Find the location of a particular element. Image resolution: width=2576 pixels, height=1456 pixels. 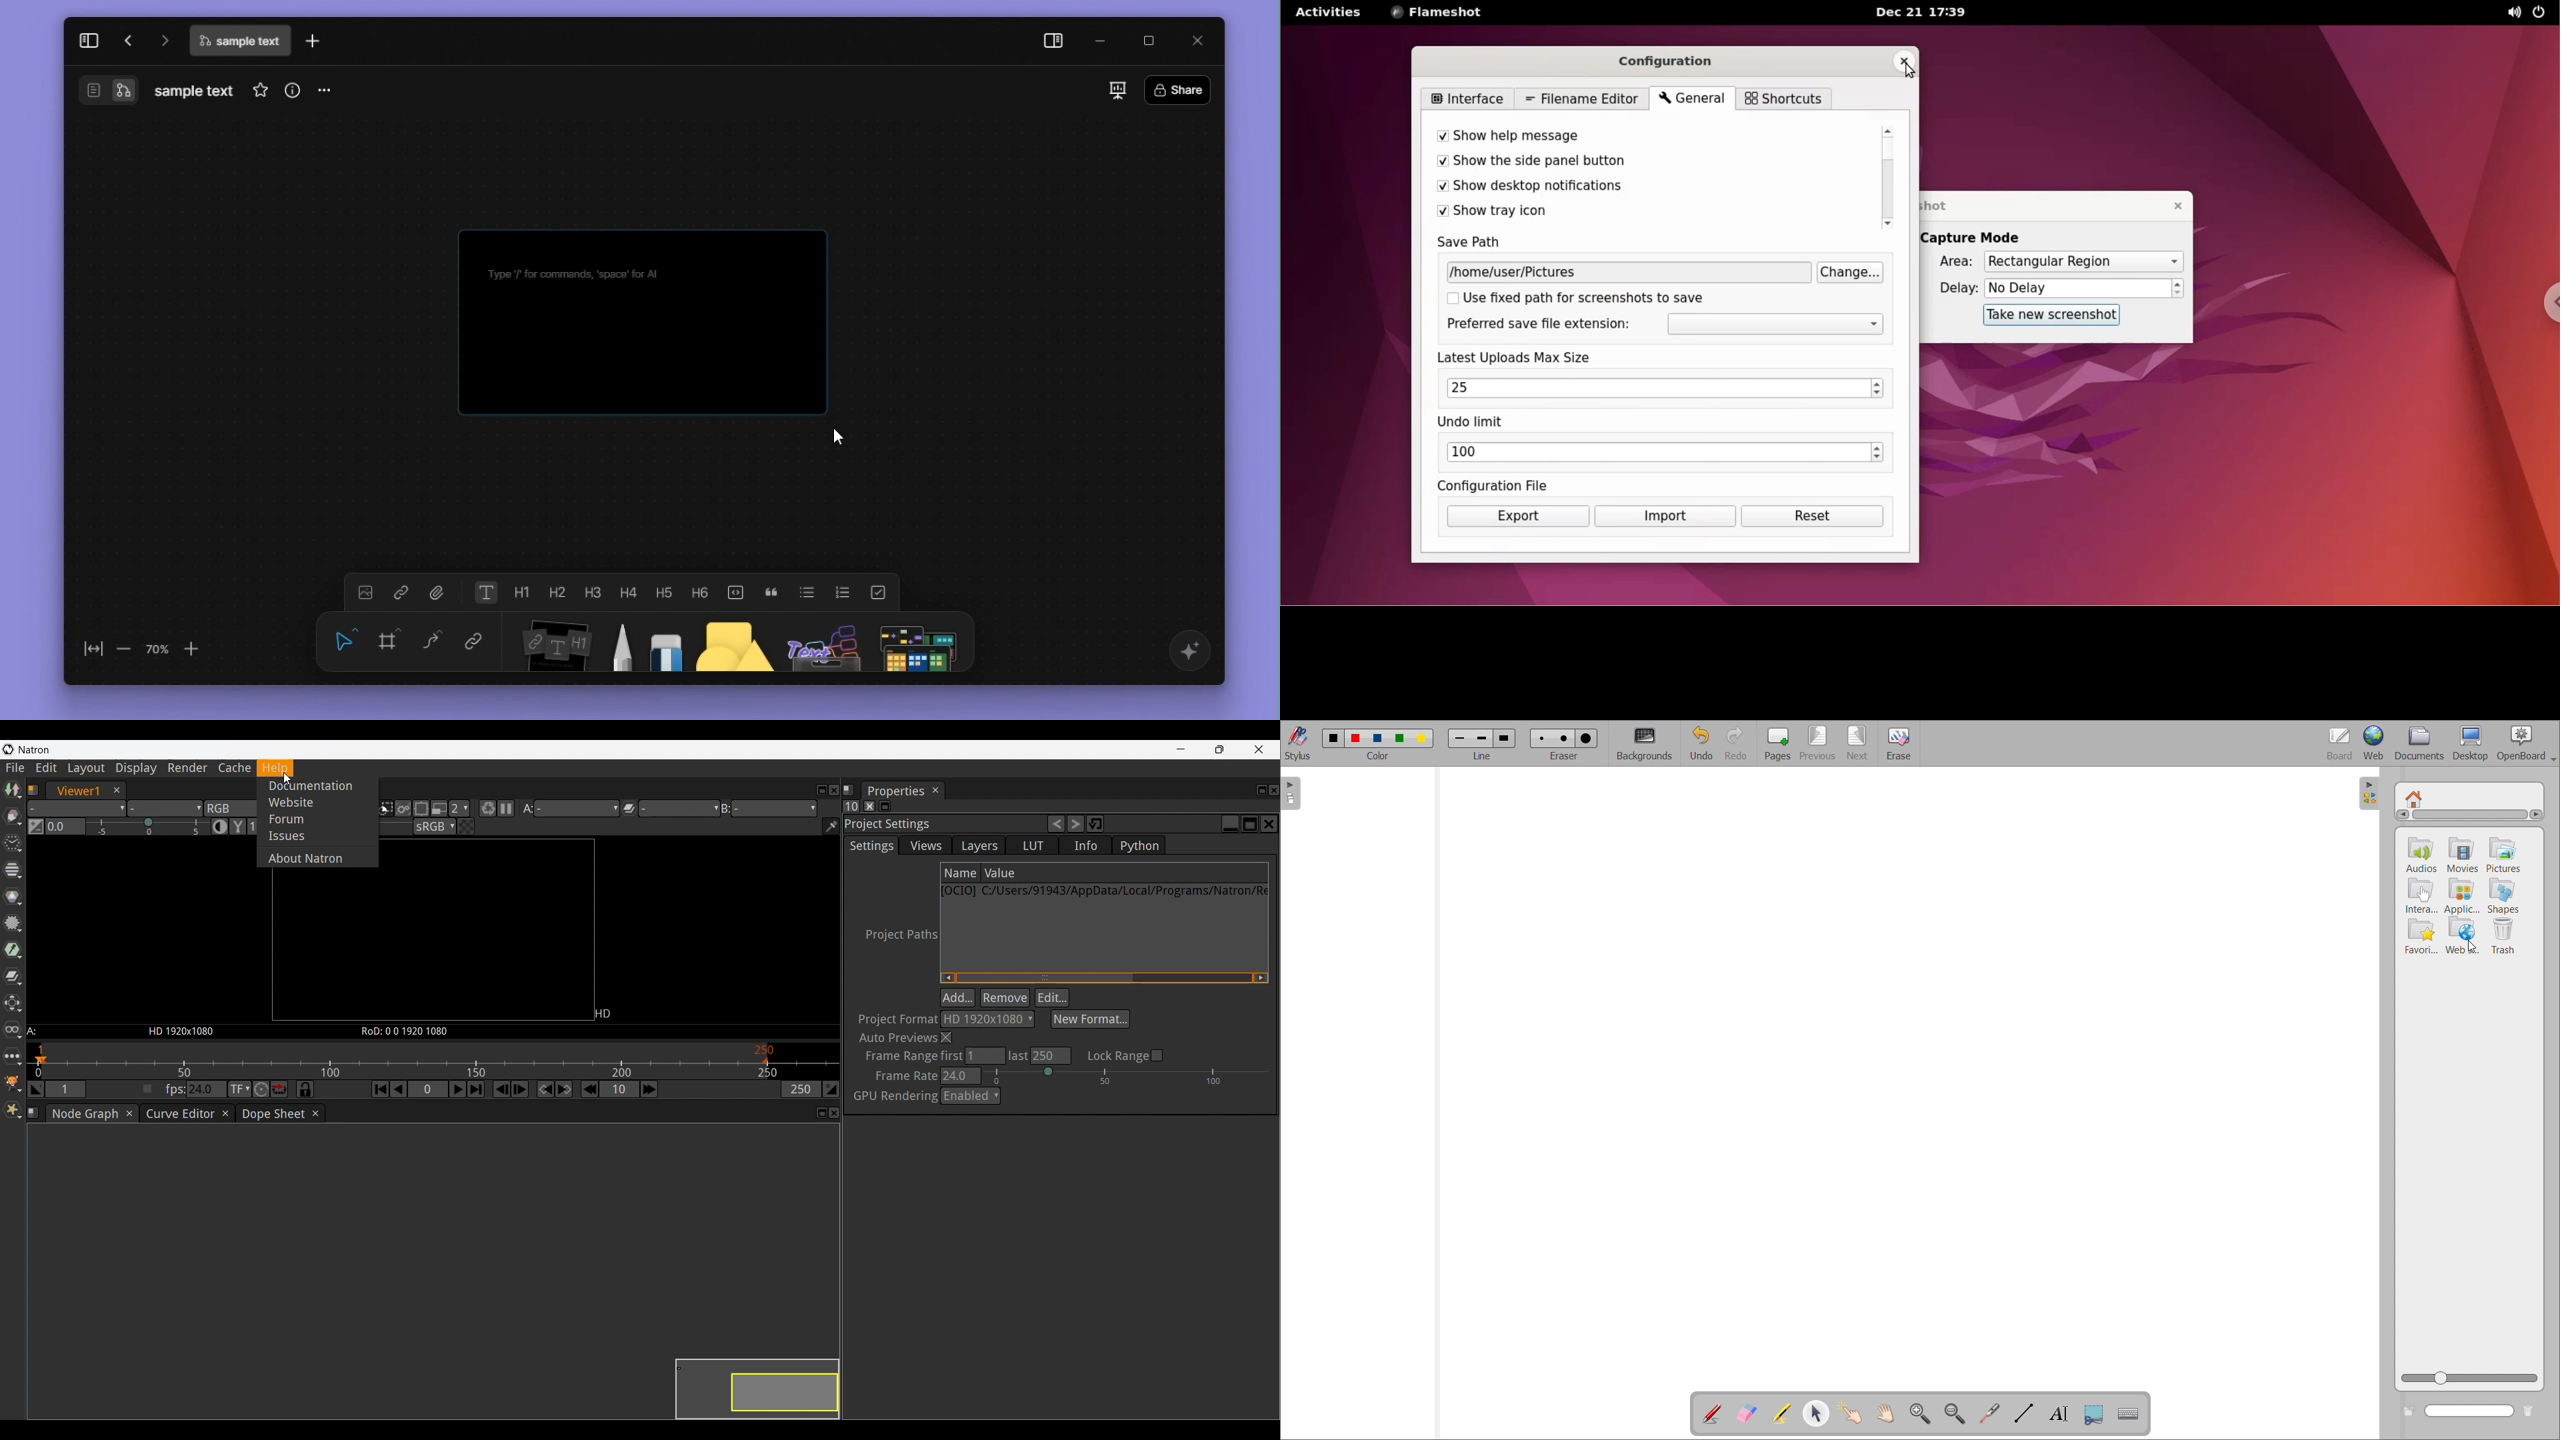

search is located at coordinates (2470, 1411).